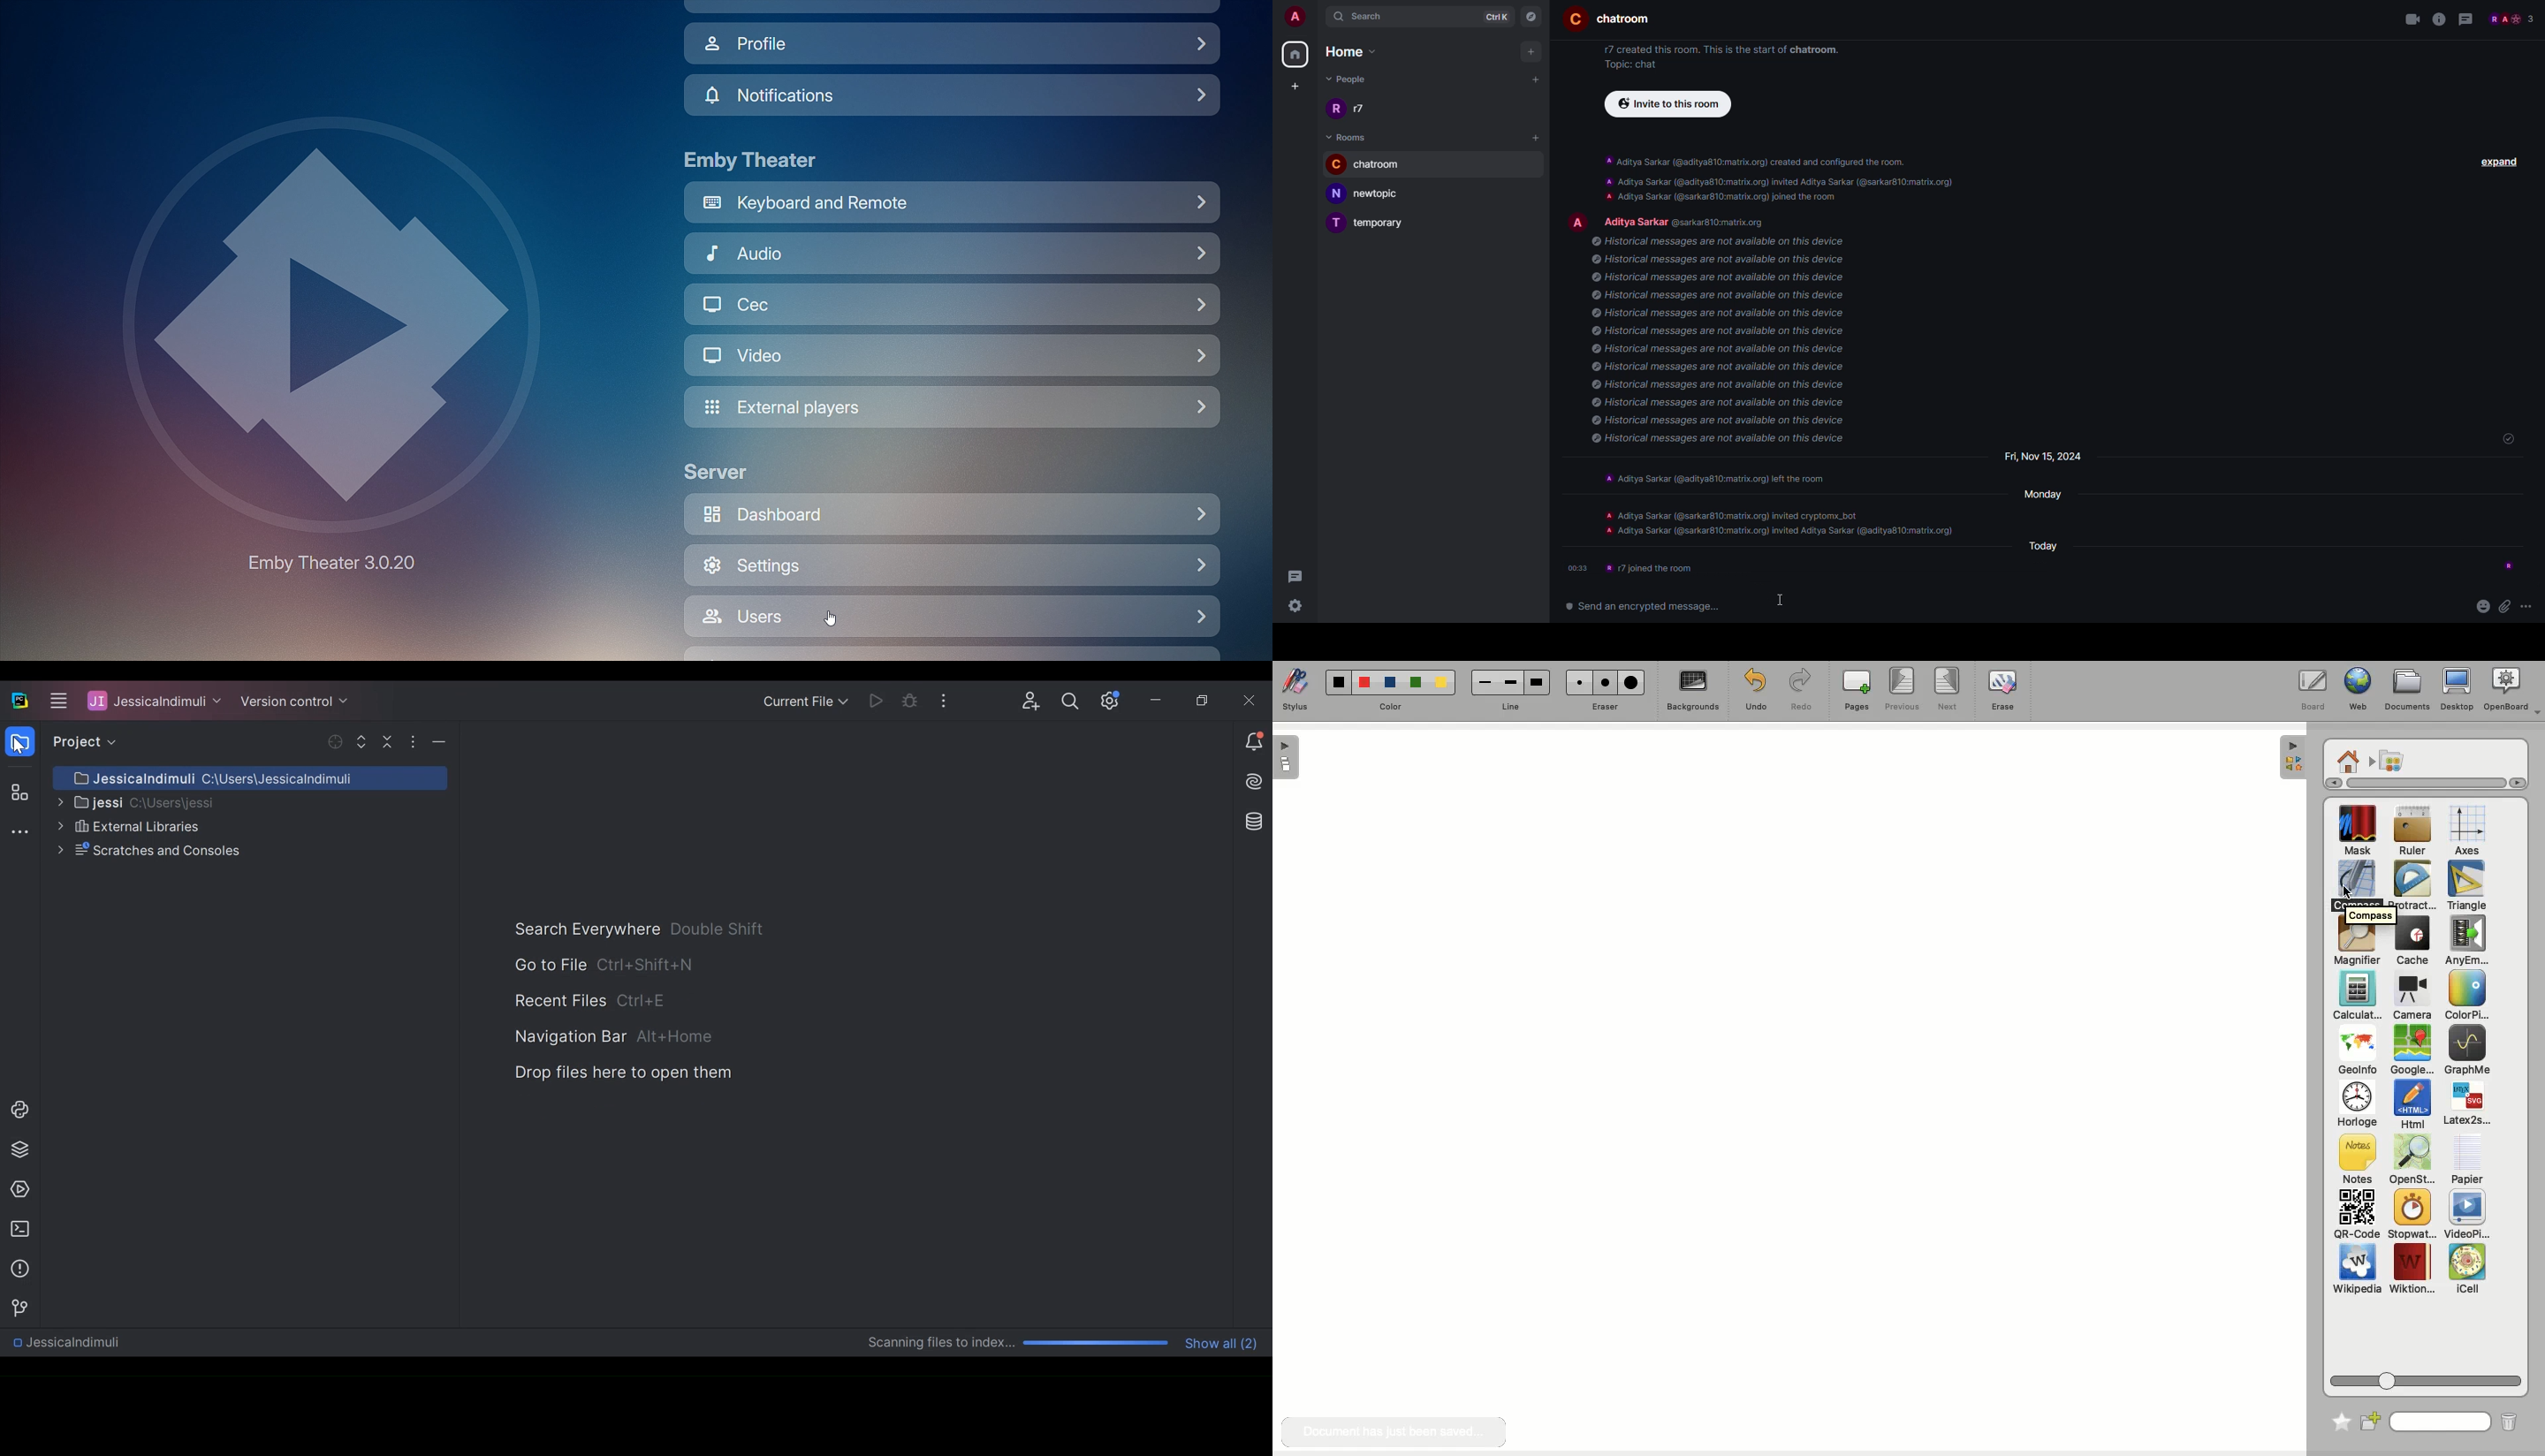  I want to click on line, so click(1508, 707).